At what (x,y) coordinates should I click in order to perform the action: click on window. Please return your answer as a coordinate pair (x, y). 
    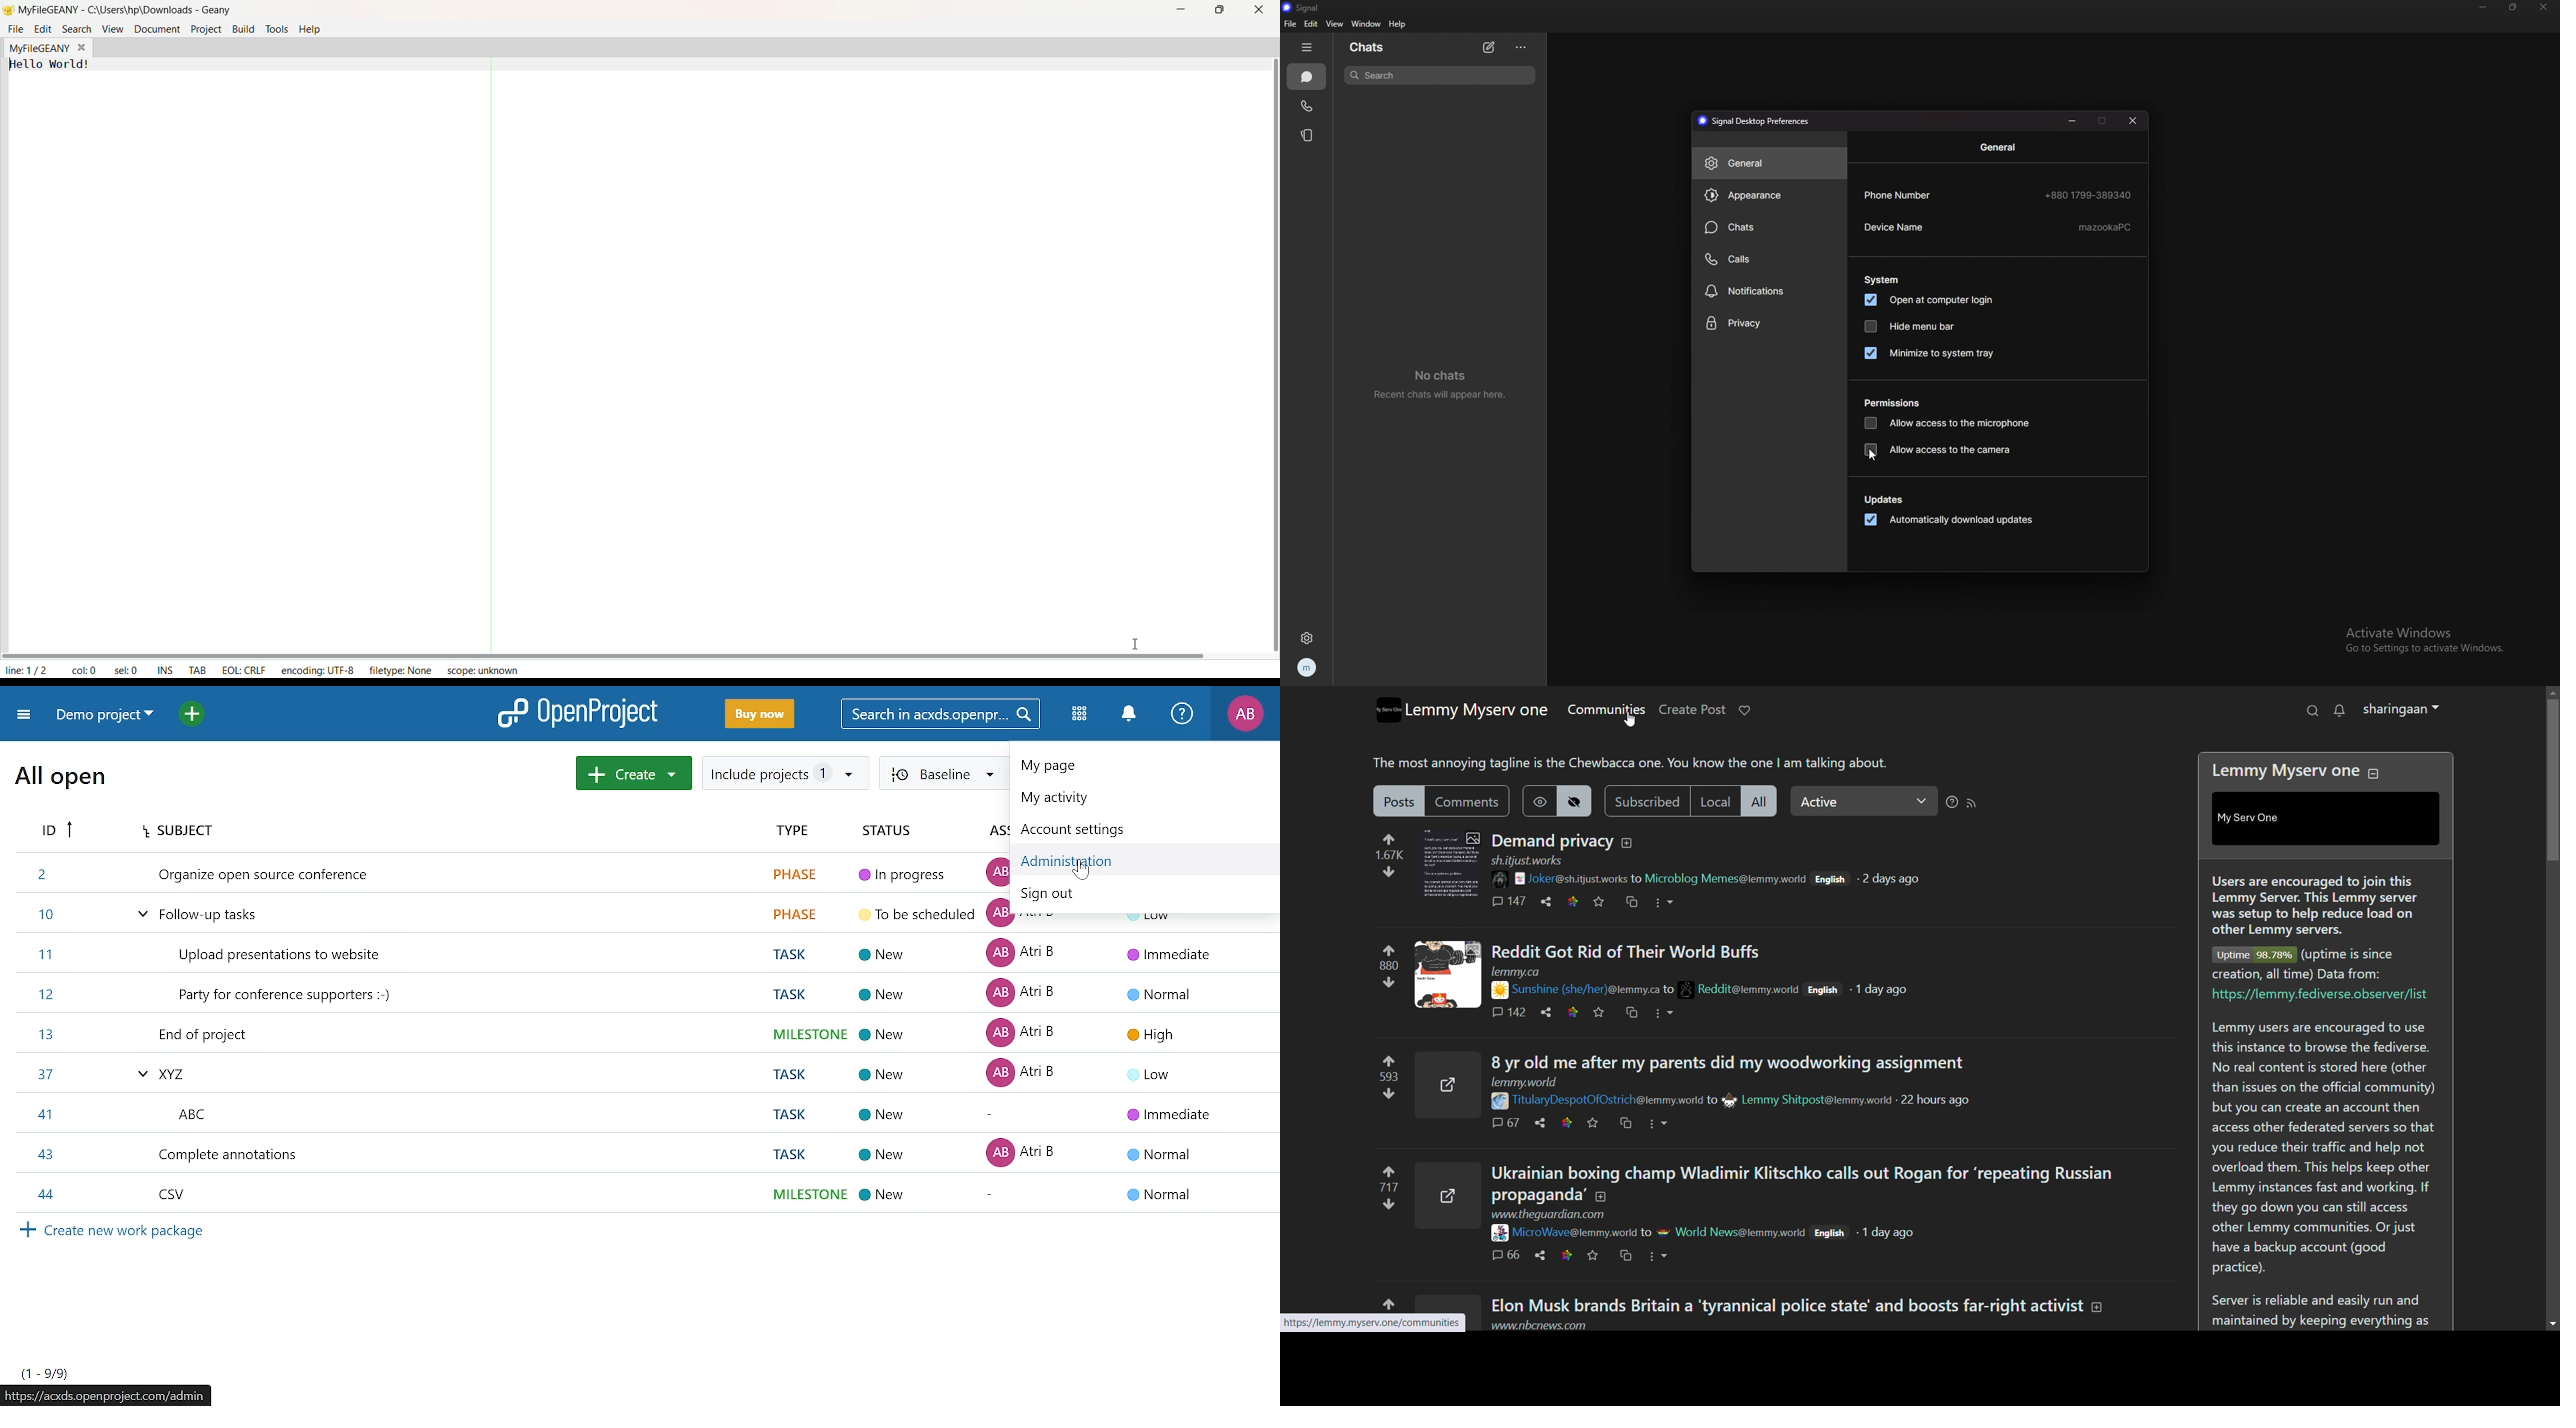
    Looking at the image, I should click on (1368, 23).